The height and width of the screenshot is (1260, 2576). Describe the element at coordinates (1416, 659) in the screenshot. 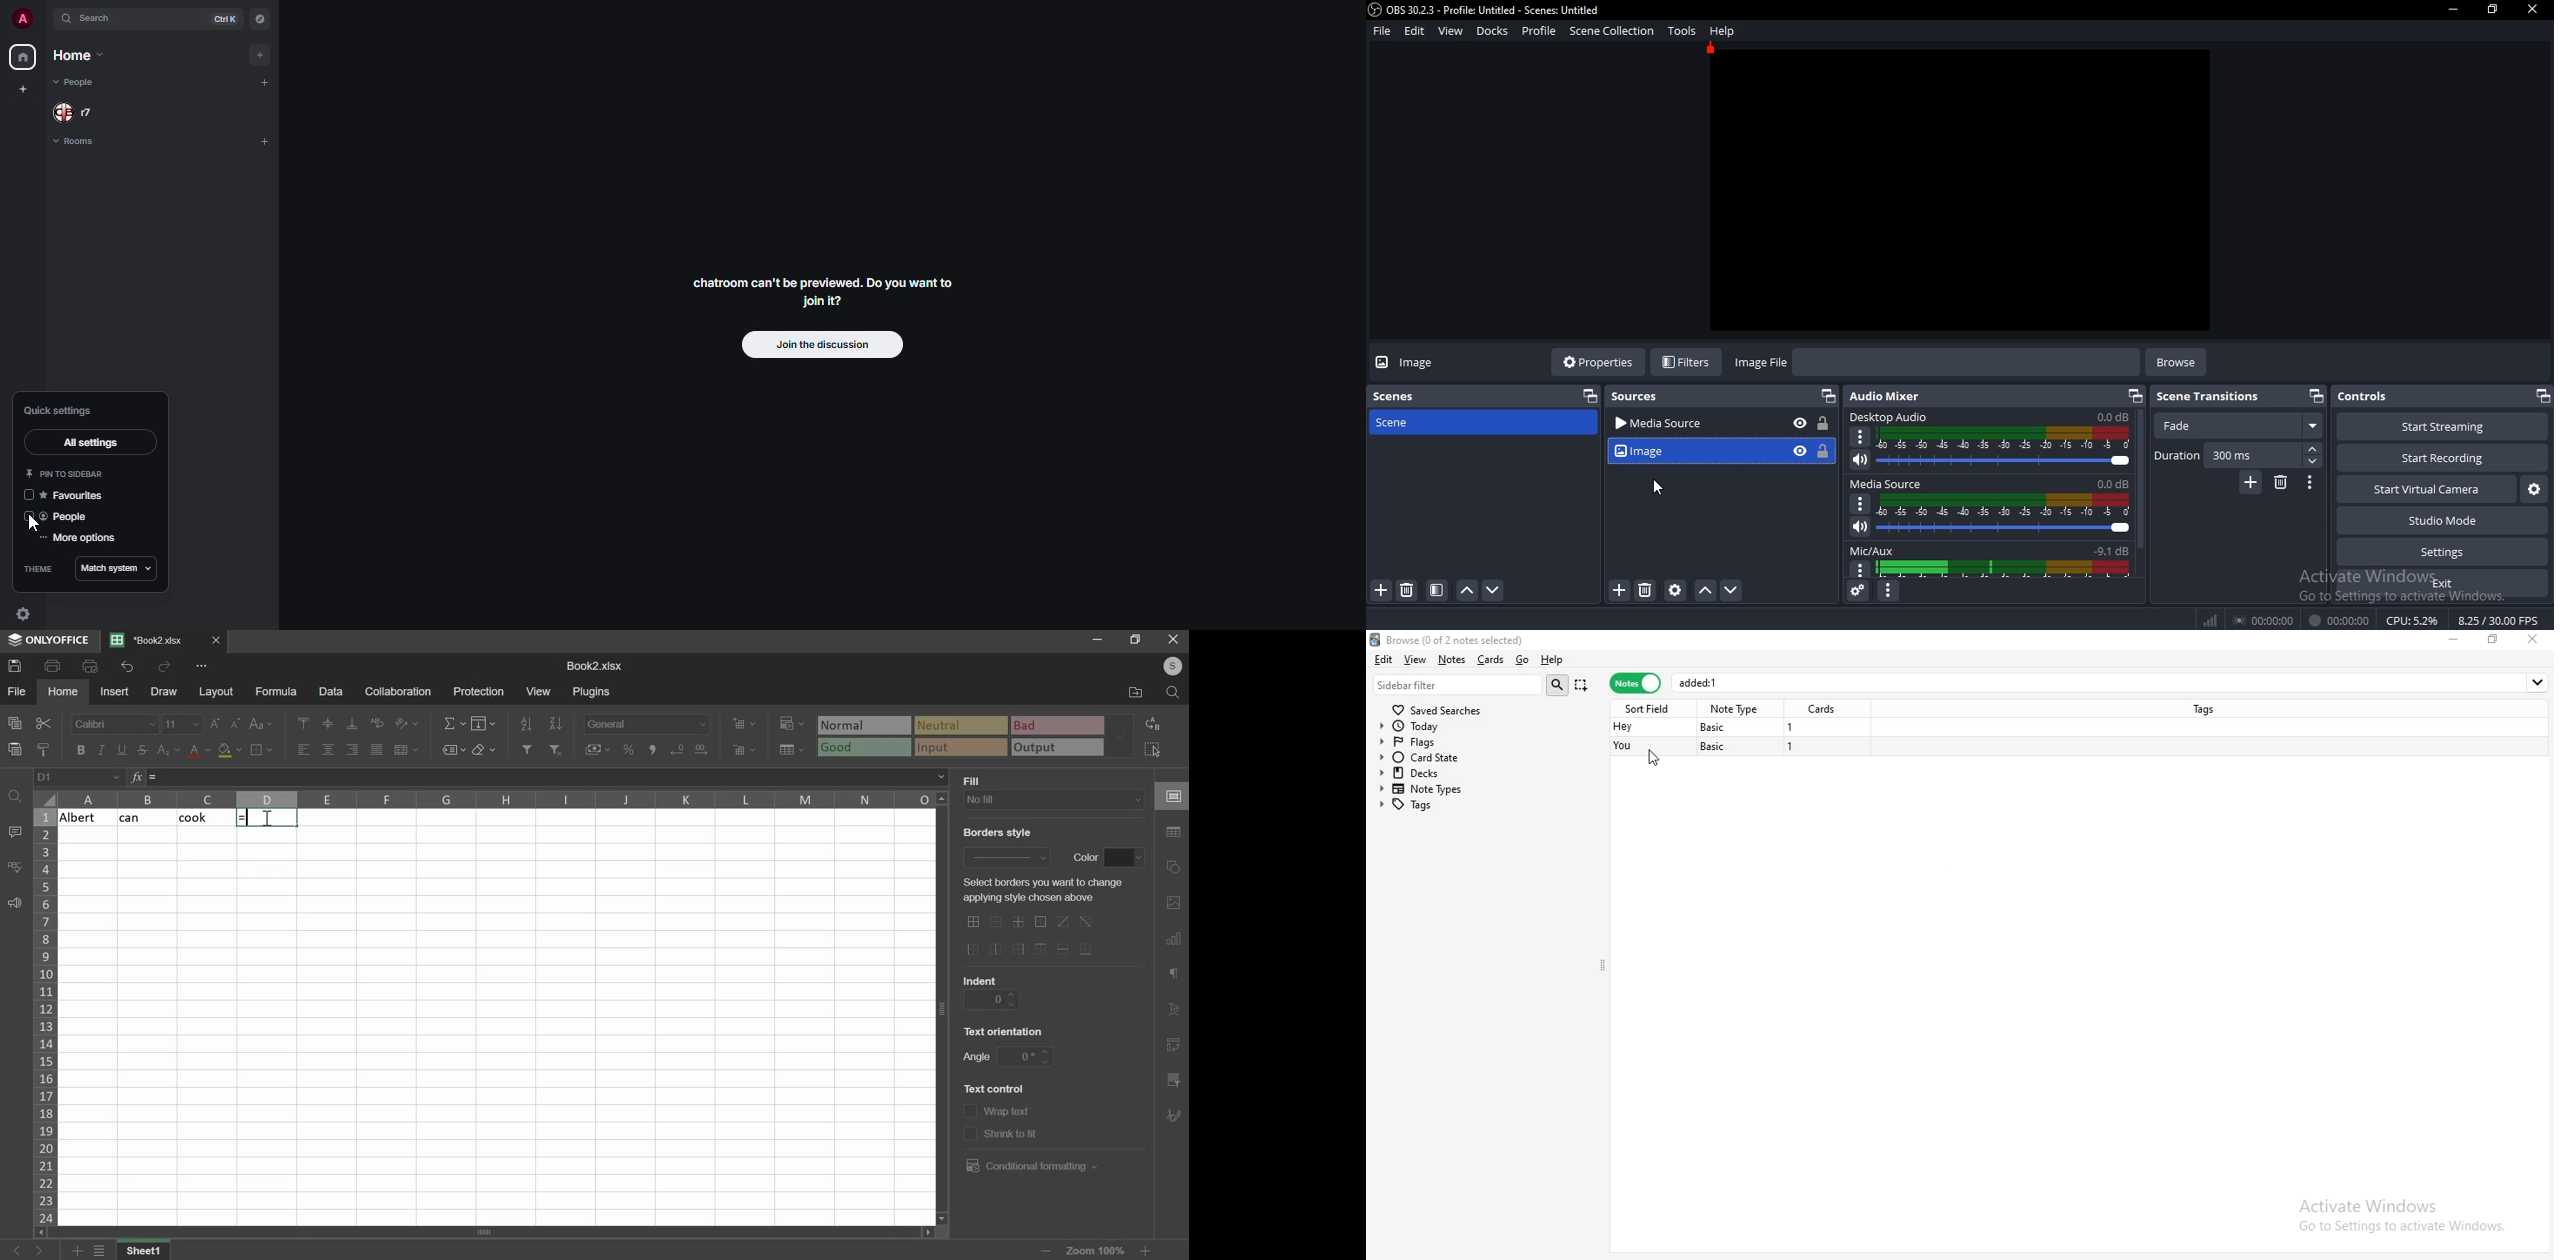

I see `view` at that location.